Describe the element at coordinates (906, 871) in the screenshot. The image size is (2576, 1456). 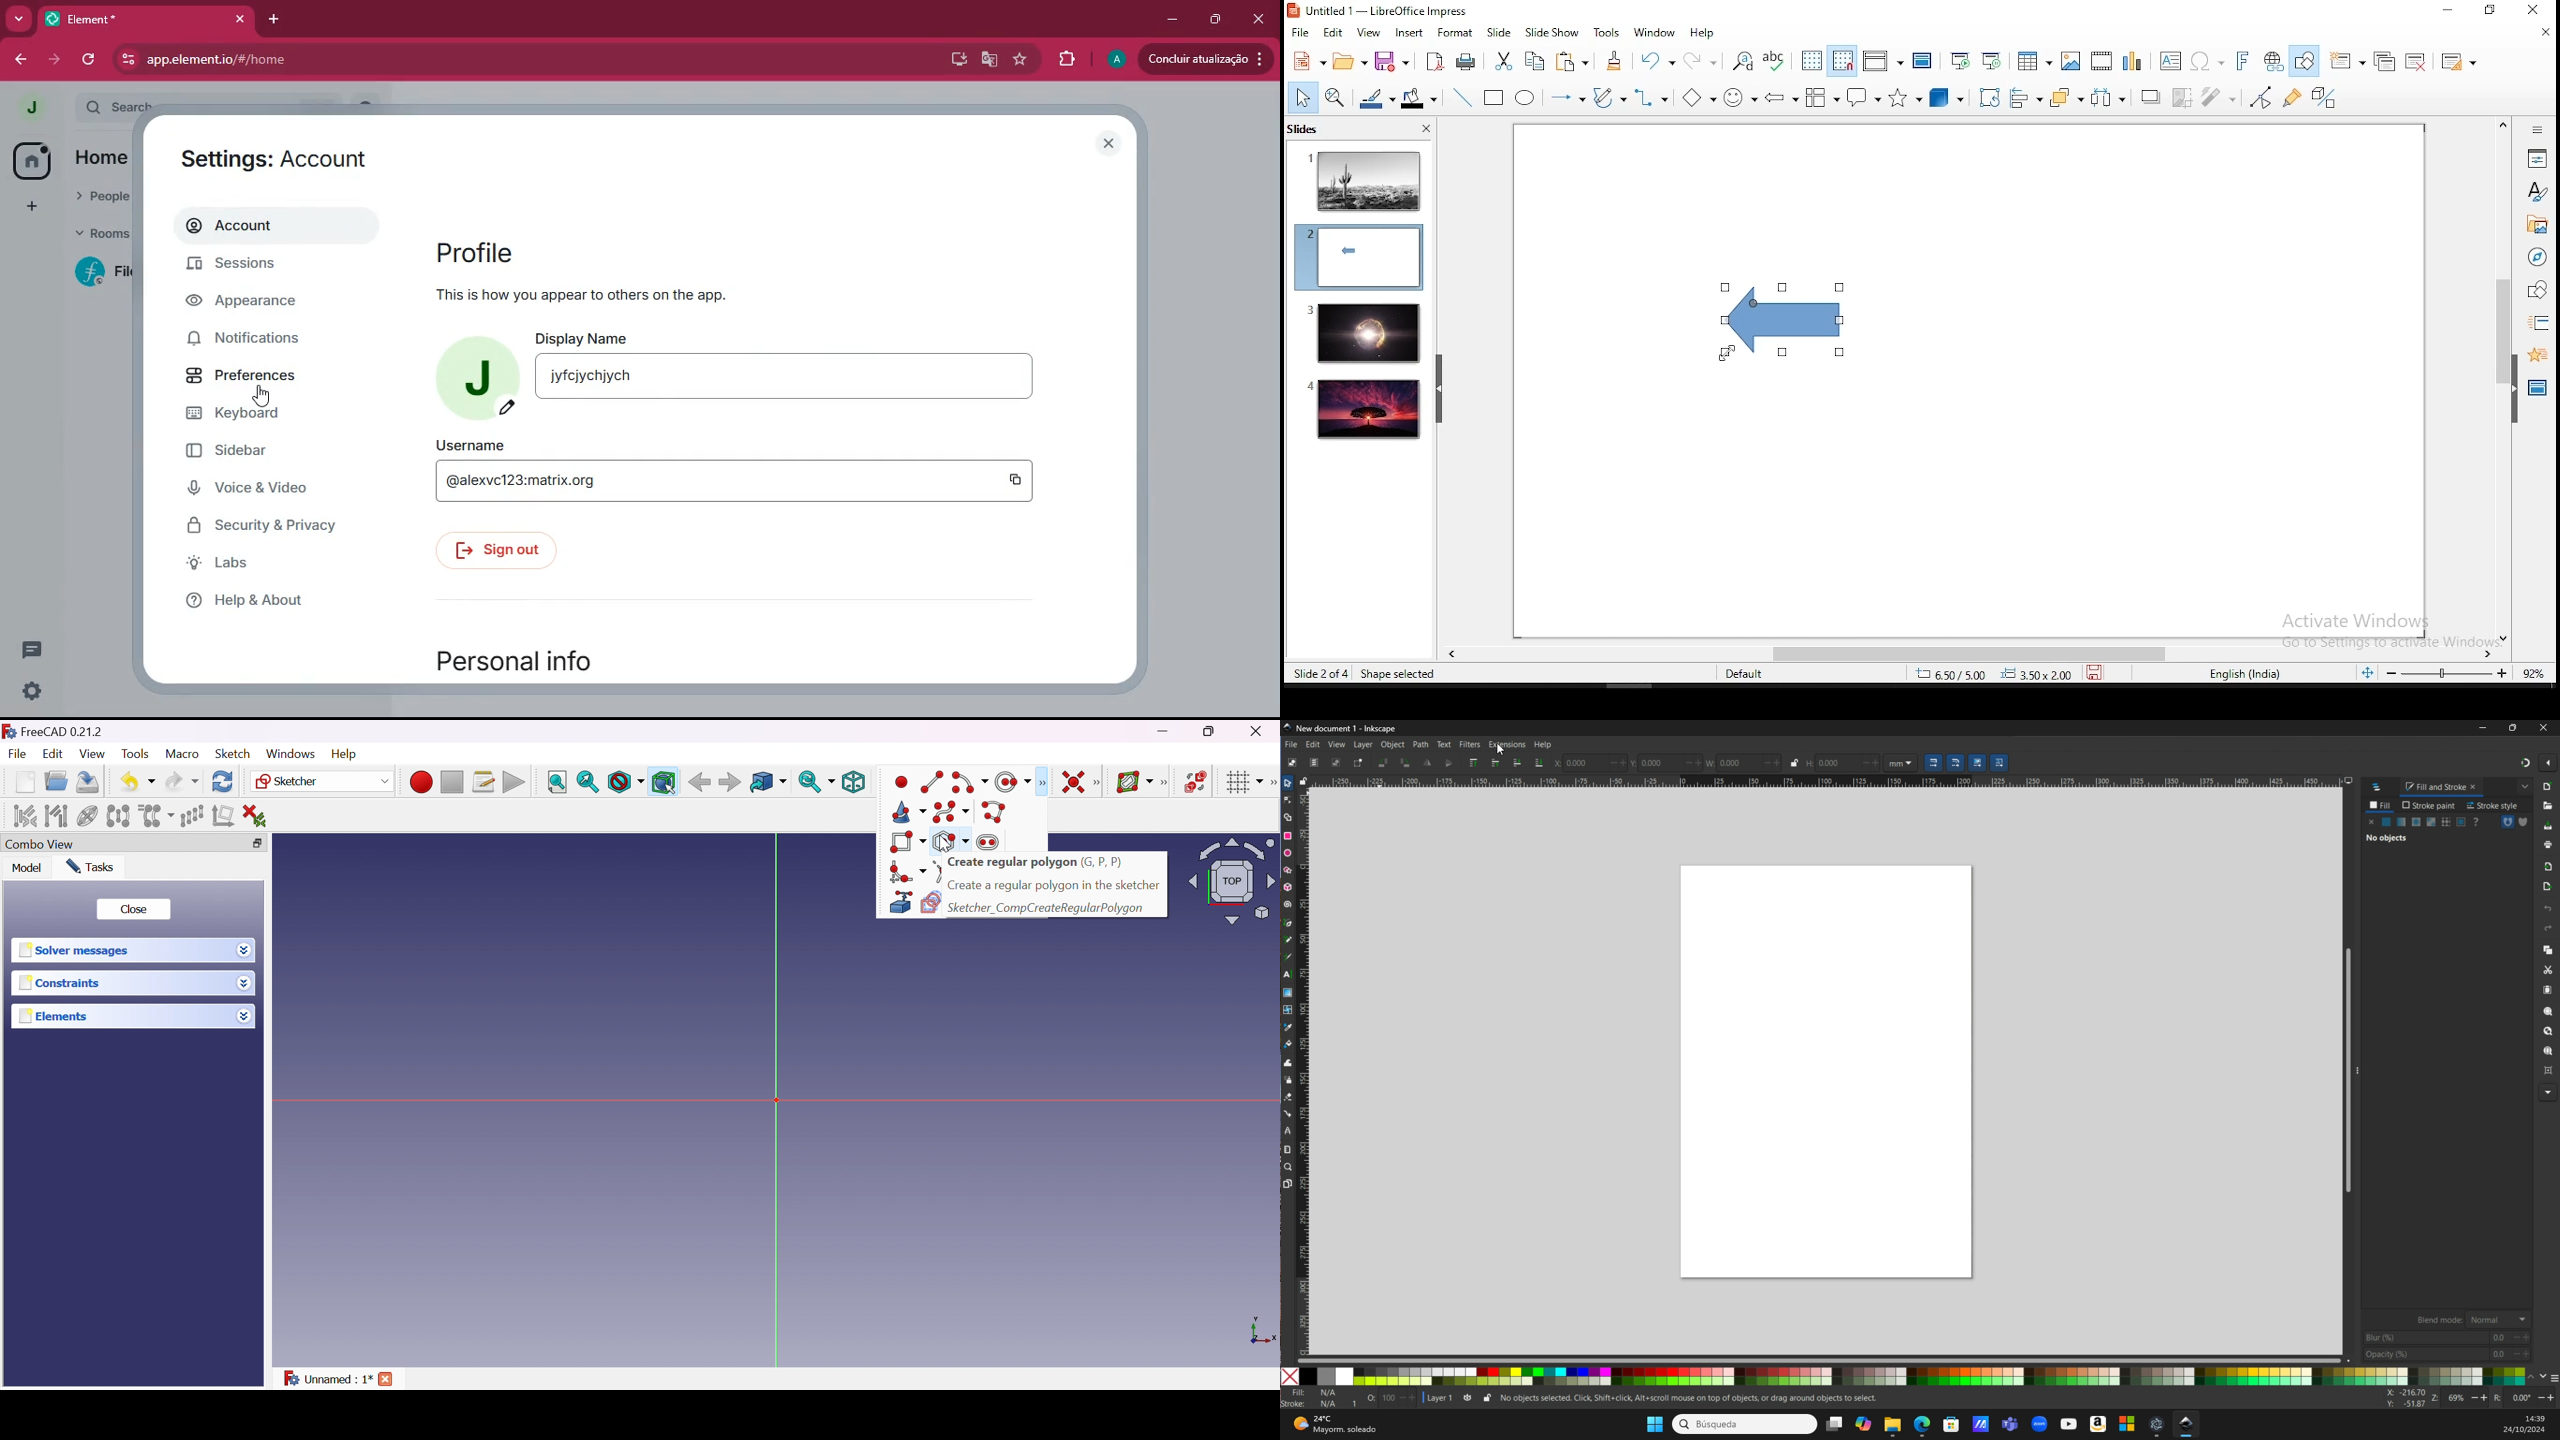
I see `Create fillet` at that location.